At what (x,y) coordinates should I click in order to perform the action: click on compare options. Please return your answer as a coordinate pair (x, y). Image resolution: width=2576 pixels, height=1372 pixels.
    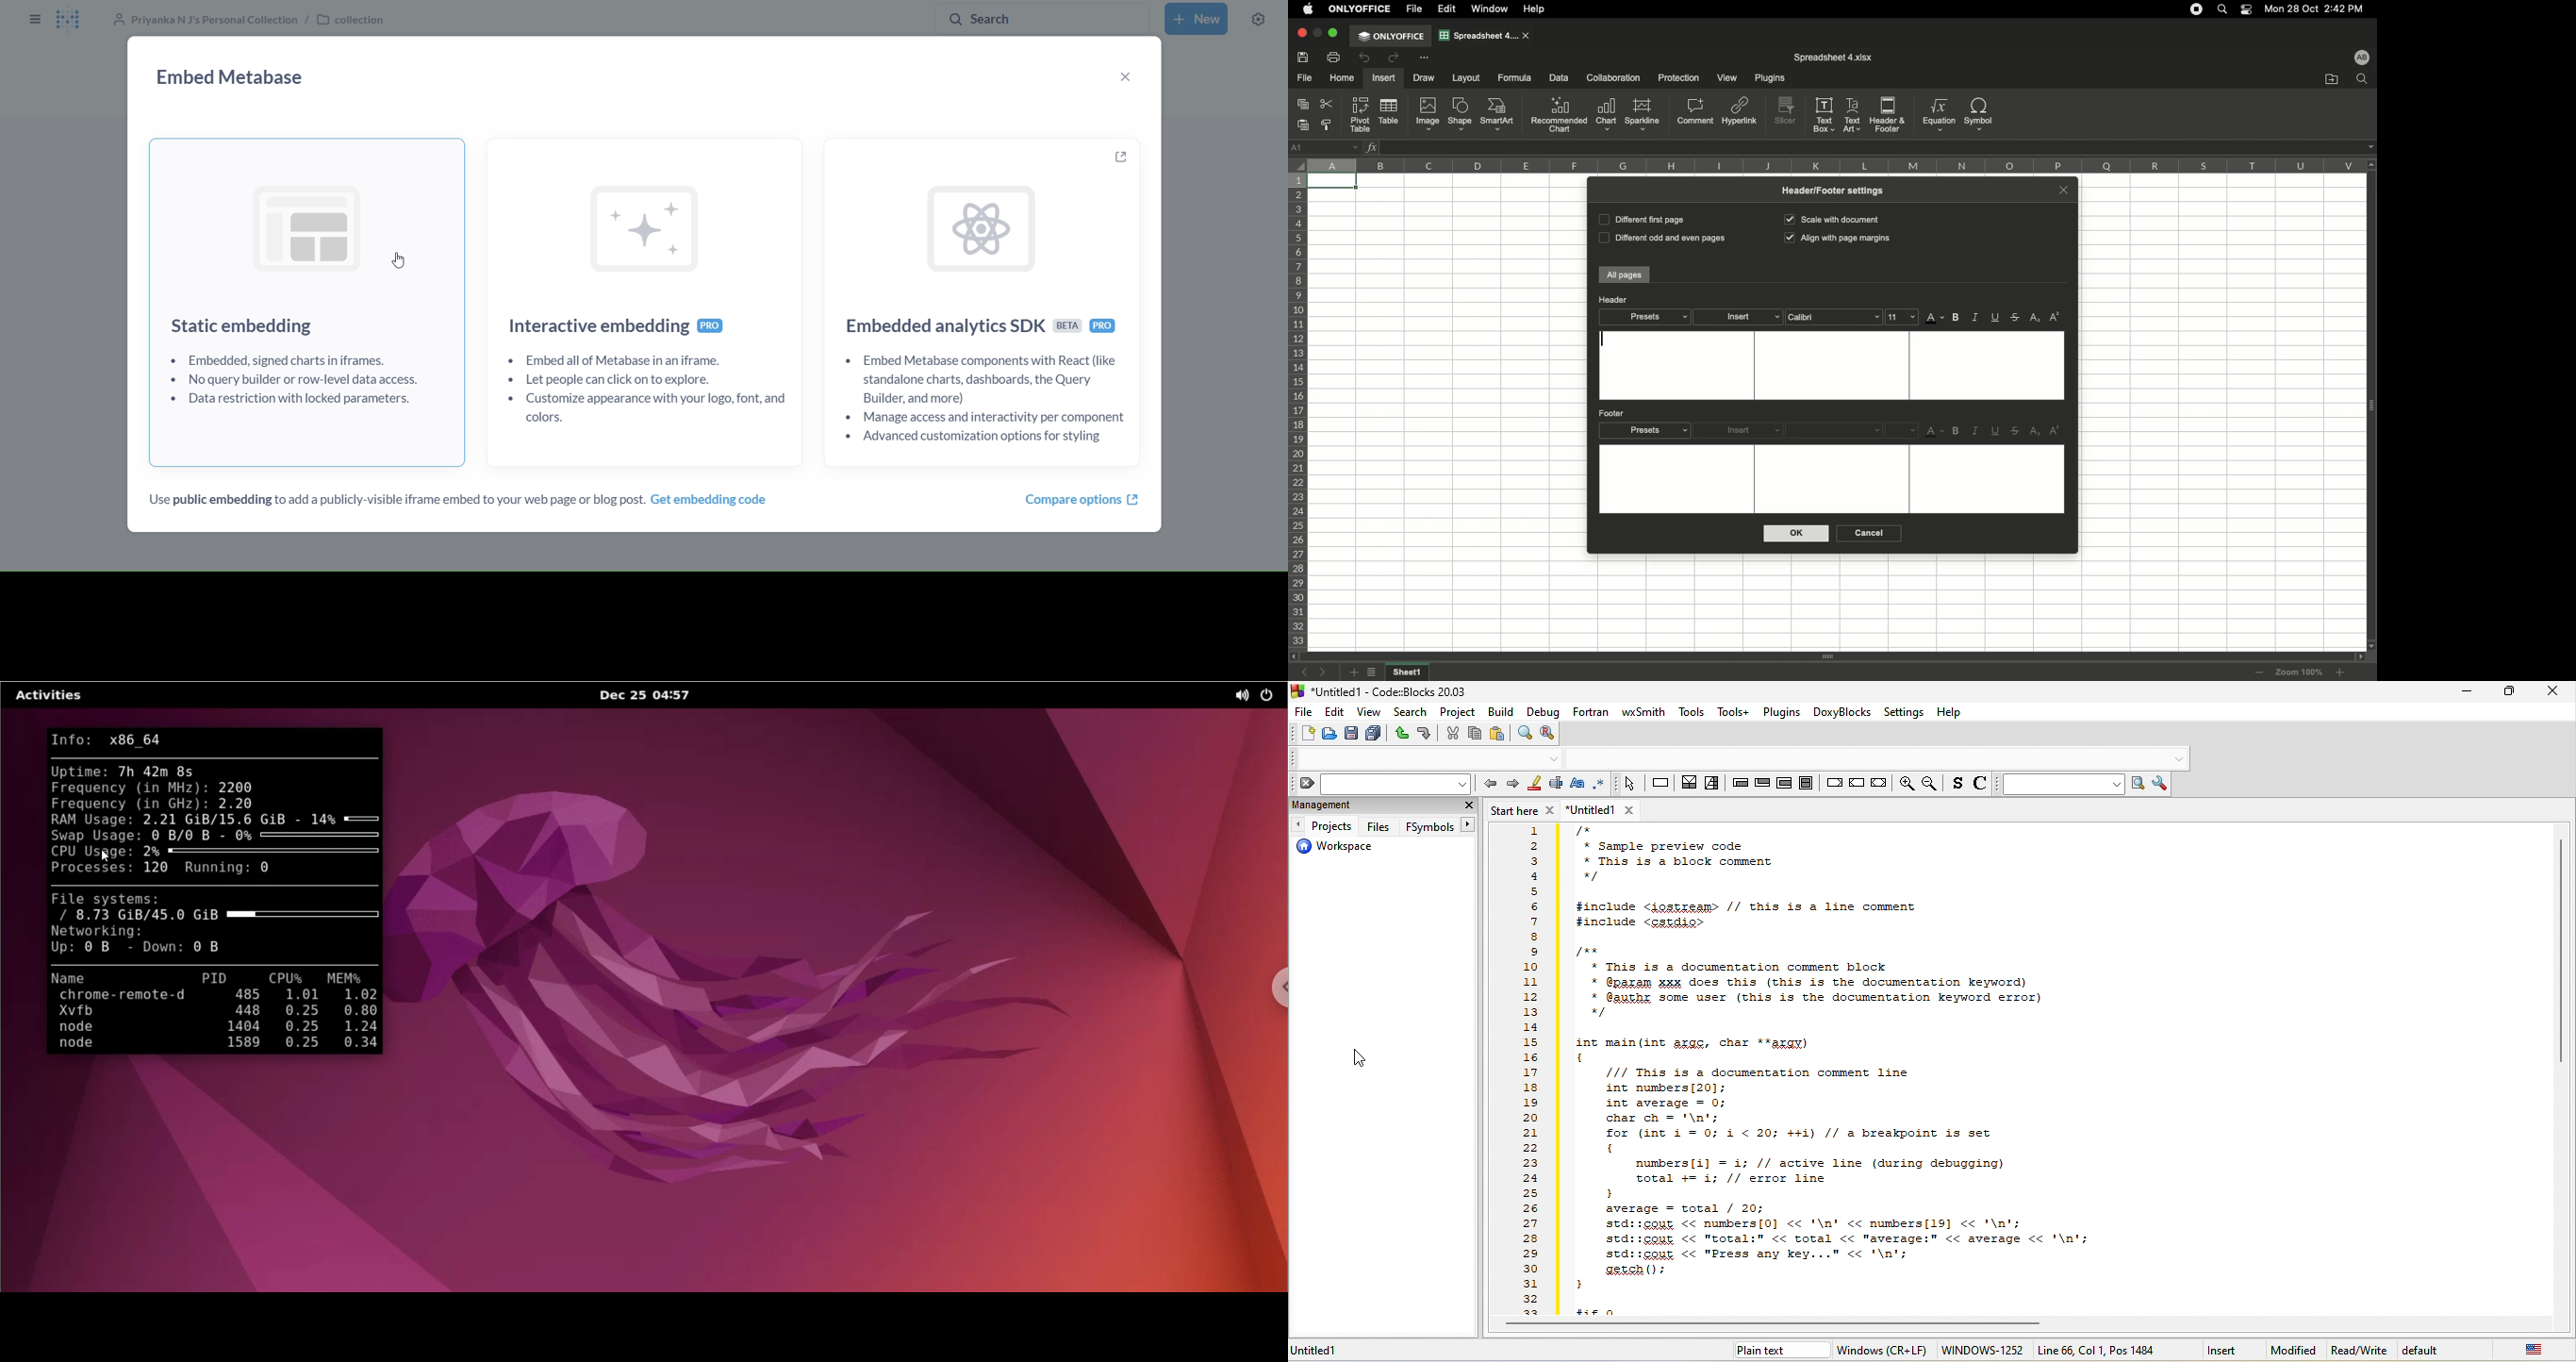
    Looking at the image, I should click on (1084, 501).